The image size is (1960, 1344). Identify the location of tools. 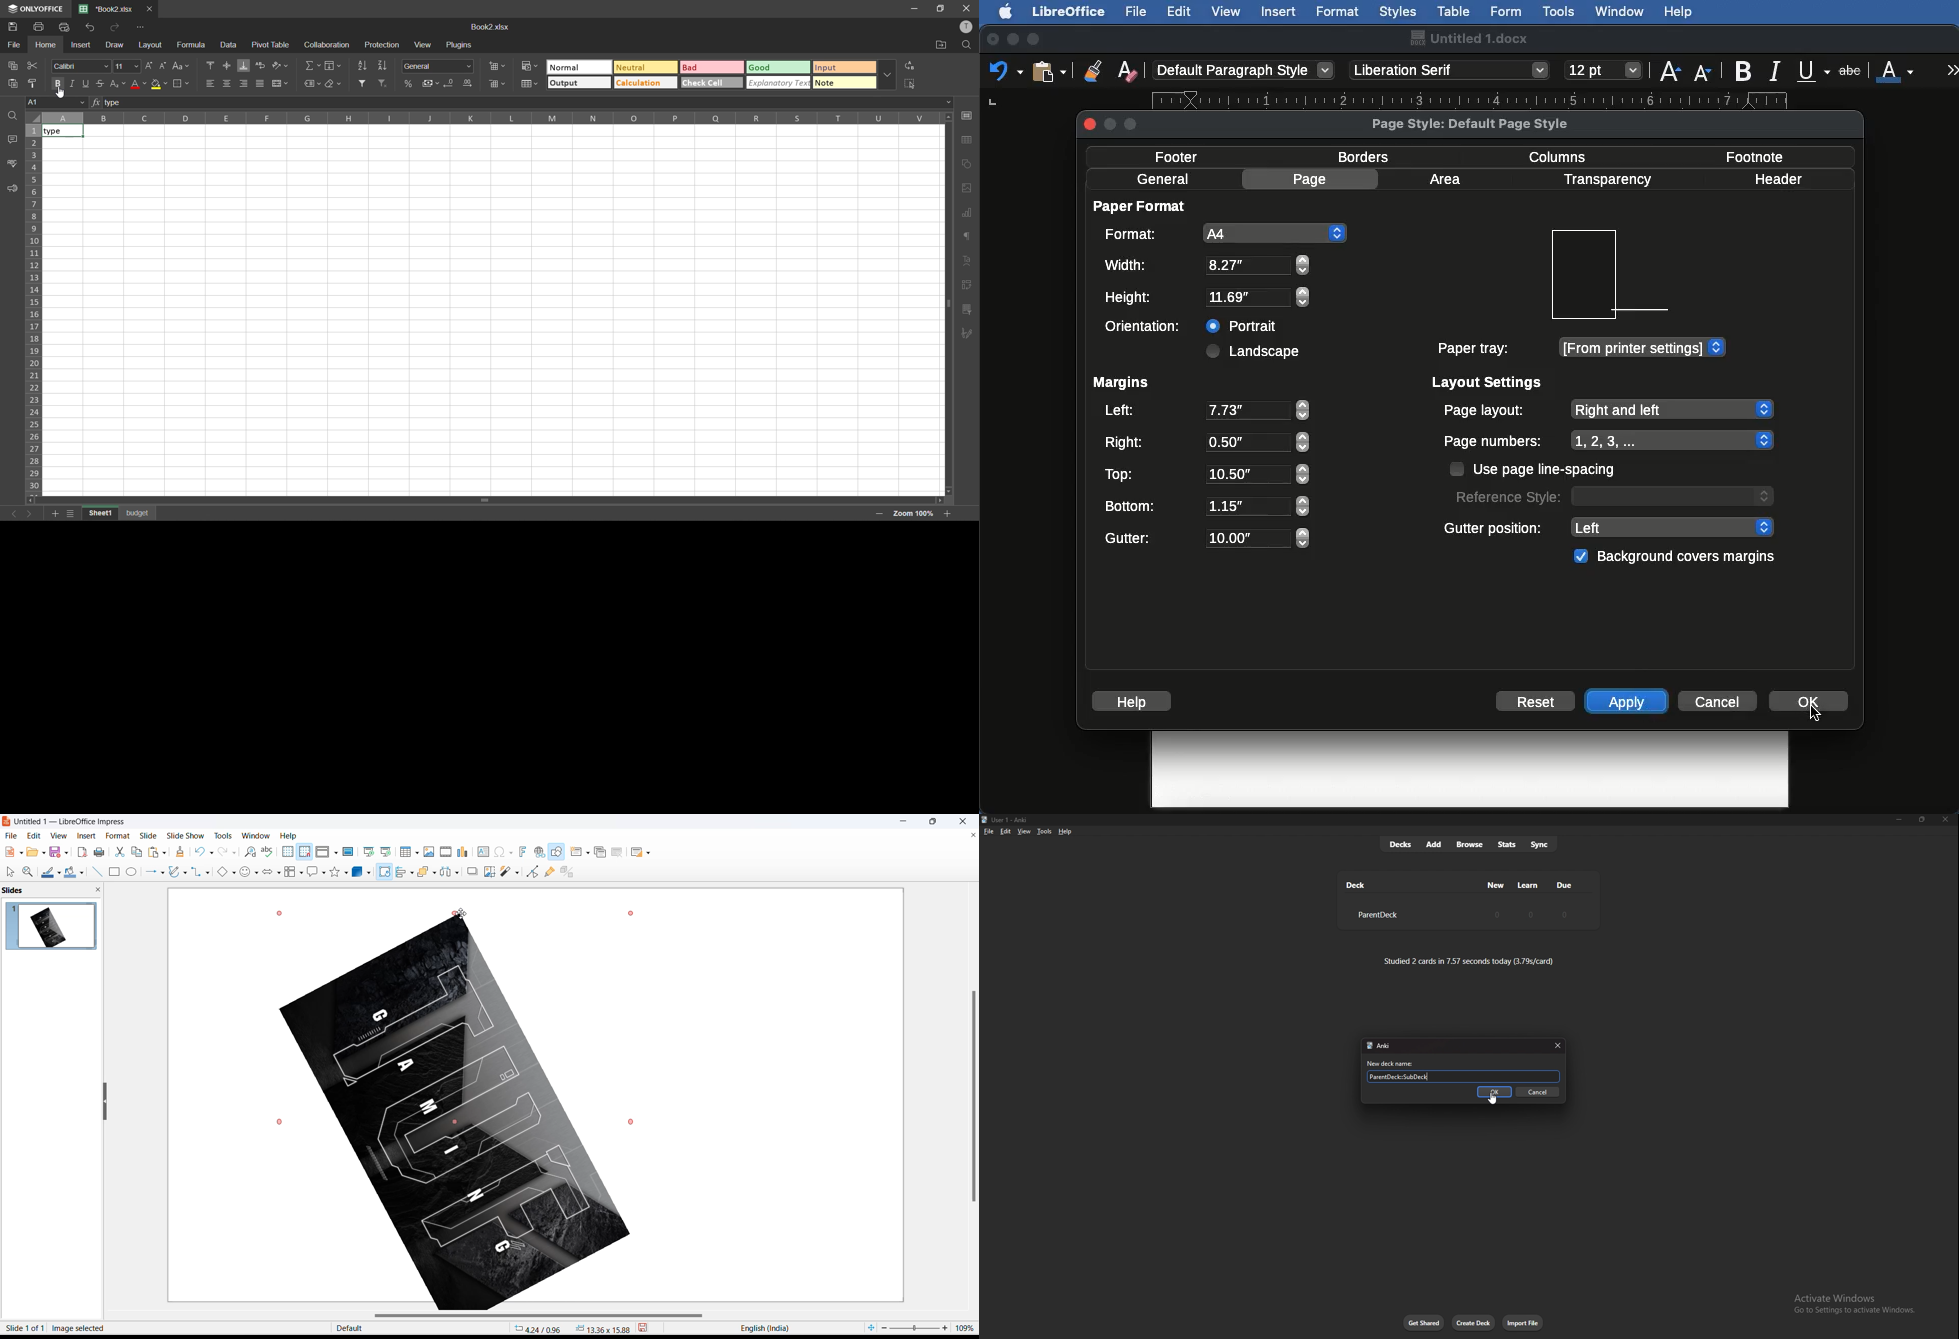
(1044, 831).